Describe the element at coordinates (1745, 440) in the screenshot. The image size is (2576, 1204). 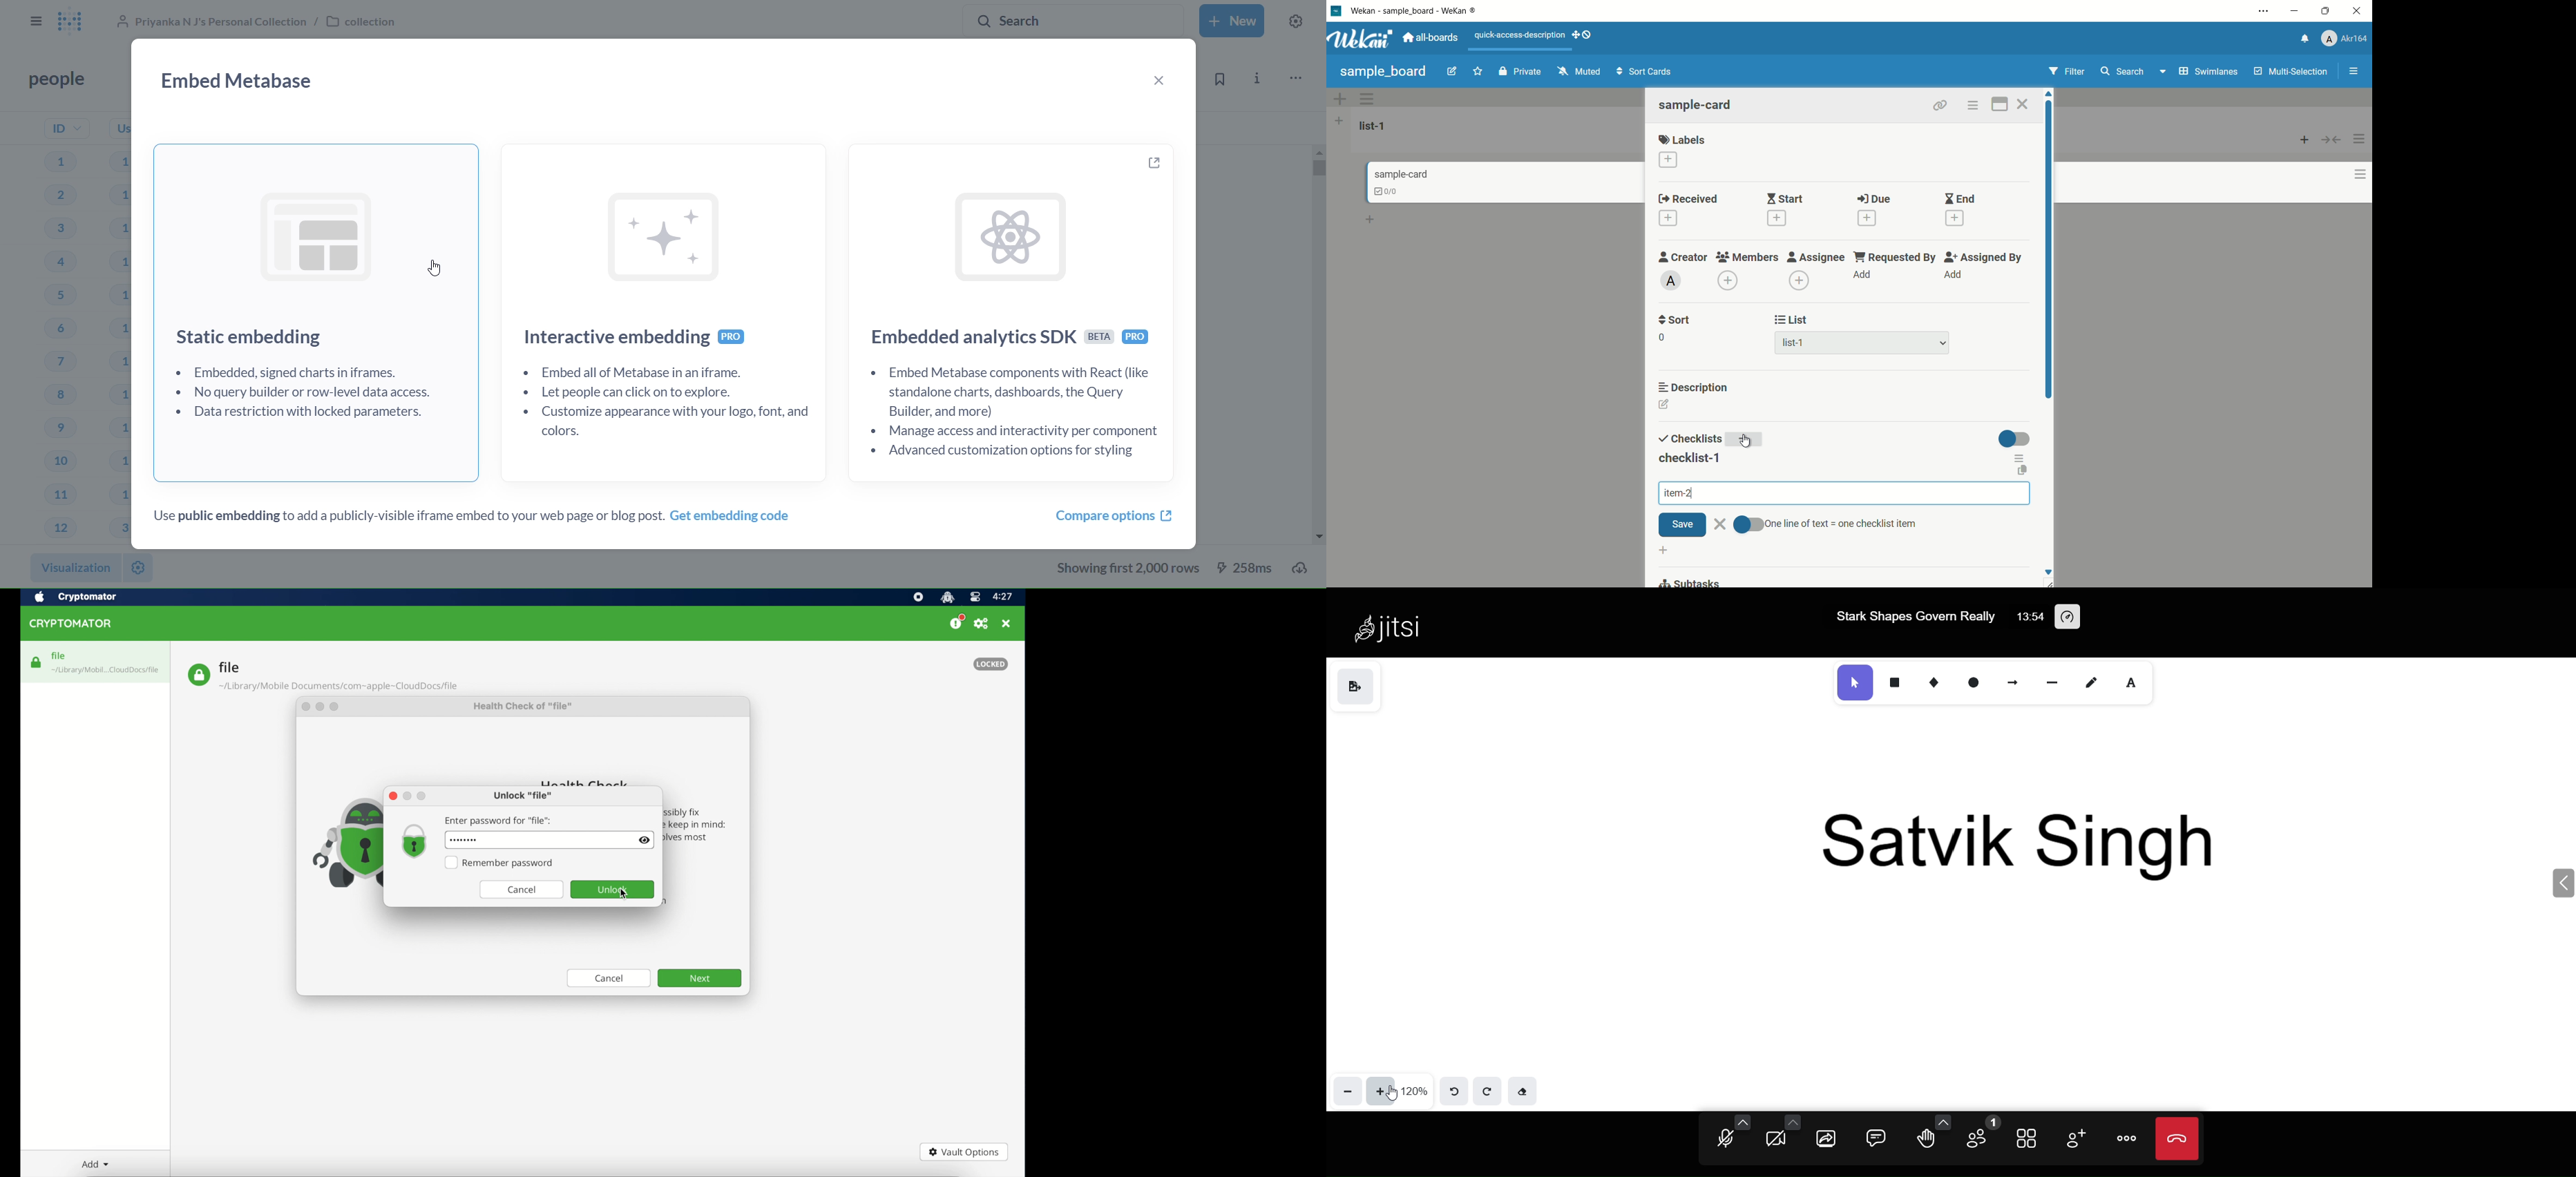
I see `cursor` at that location.